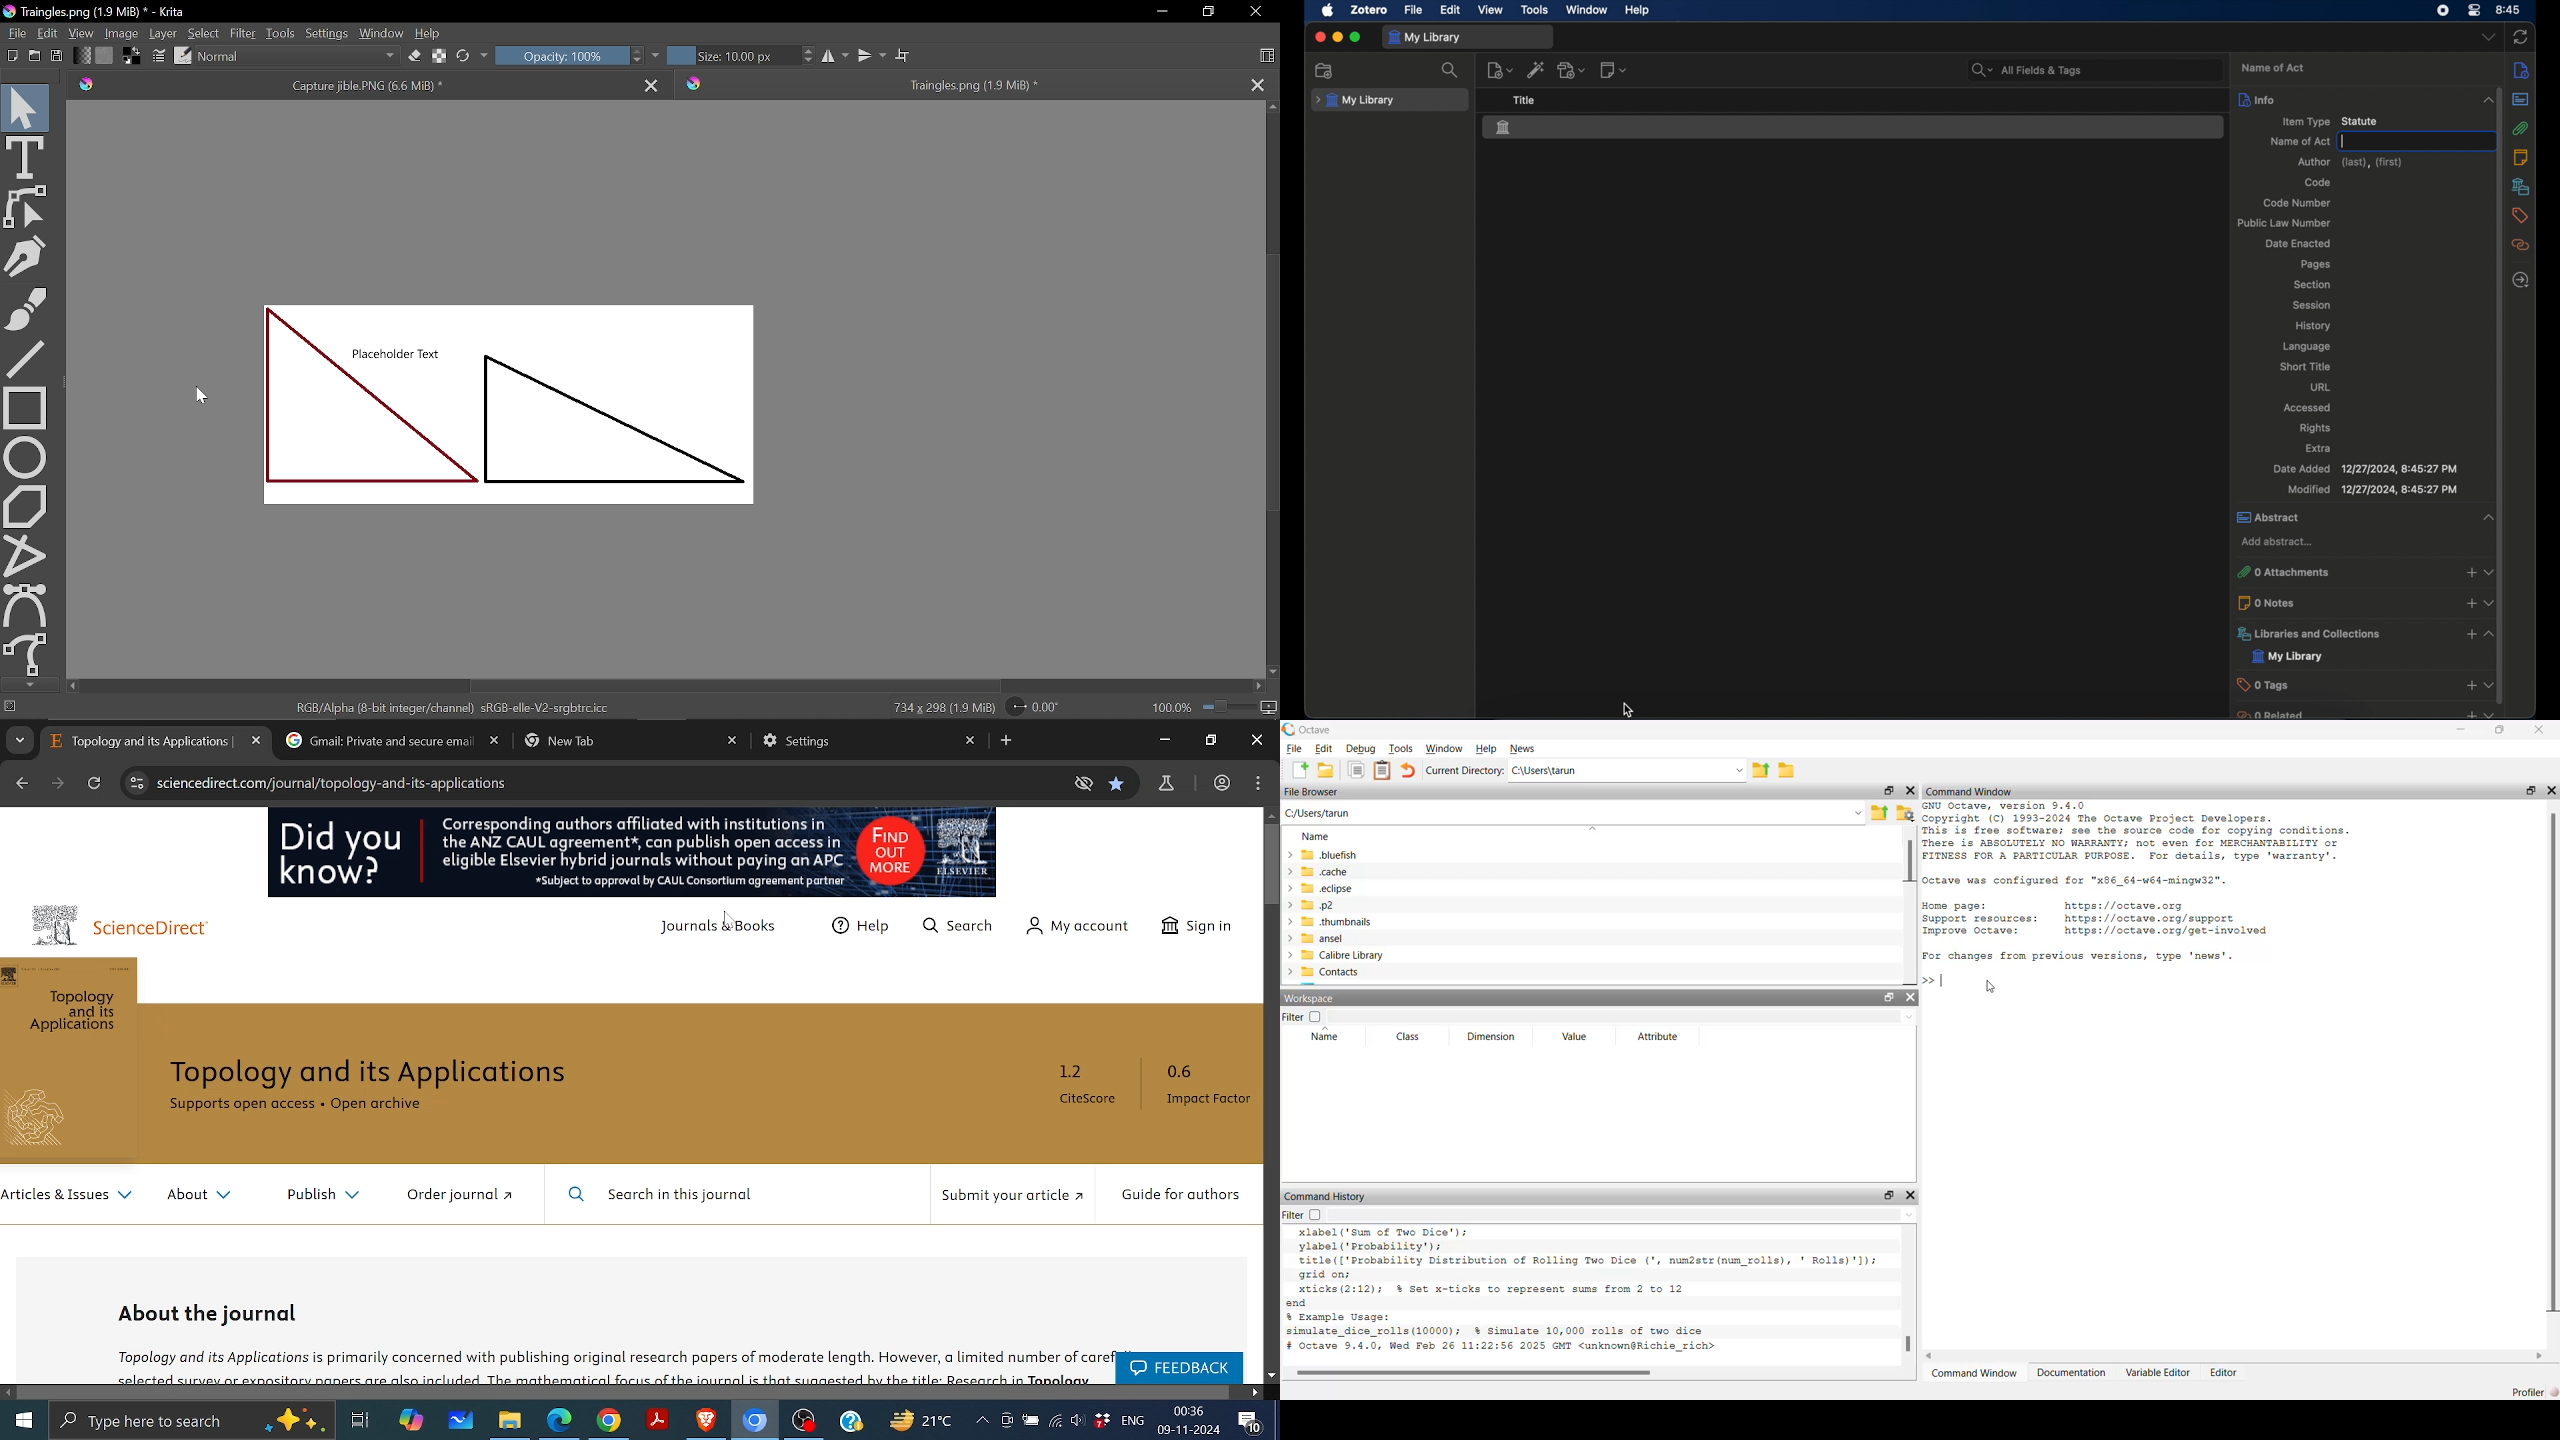 The width and height of the screenshot is (2576, 1456). Describe the element at coordinates (1357, 38) in the screenshot. I see `maximize` at that location.